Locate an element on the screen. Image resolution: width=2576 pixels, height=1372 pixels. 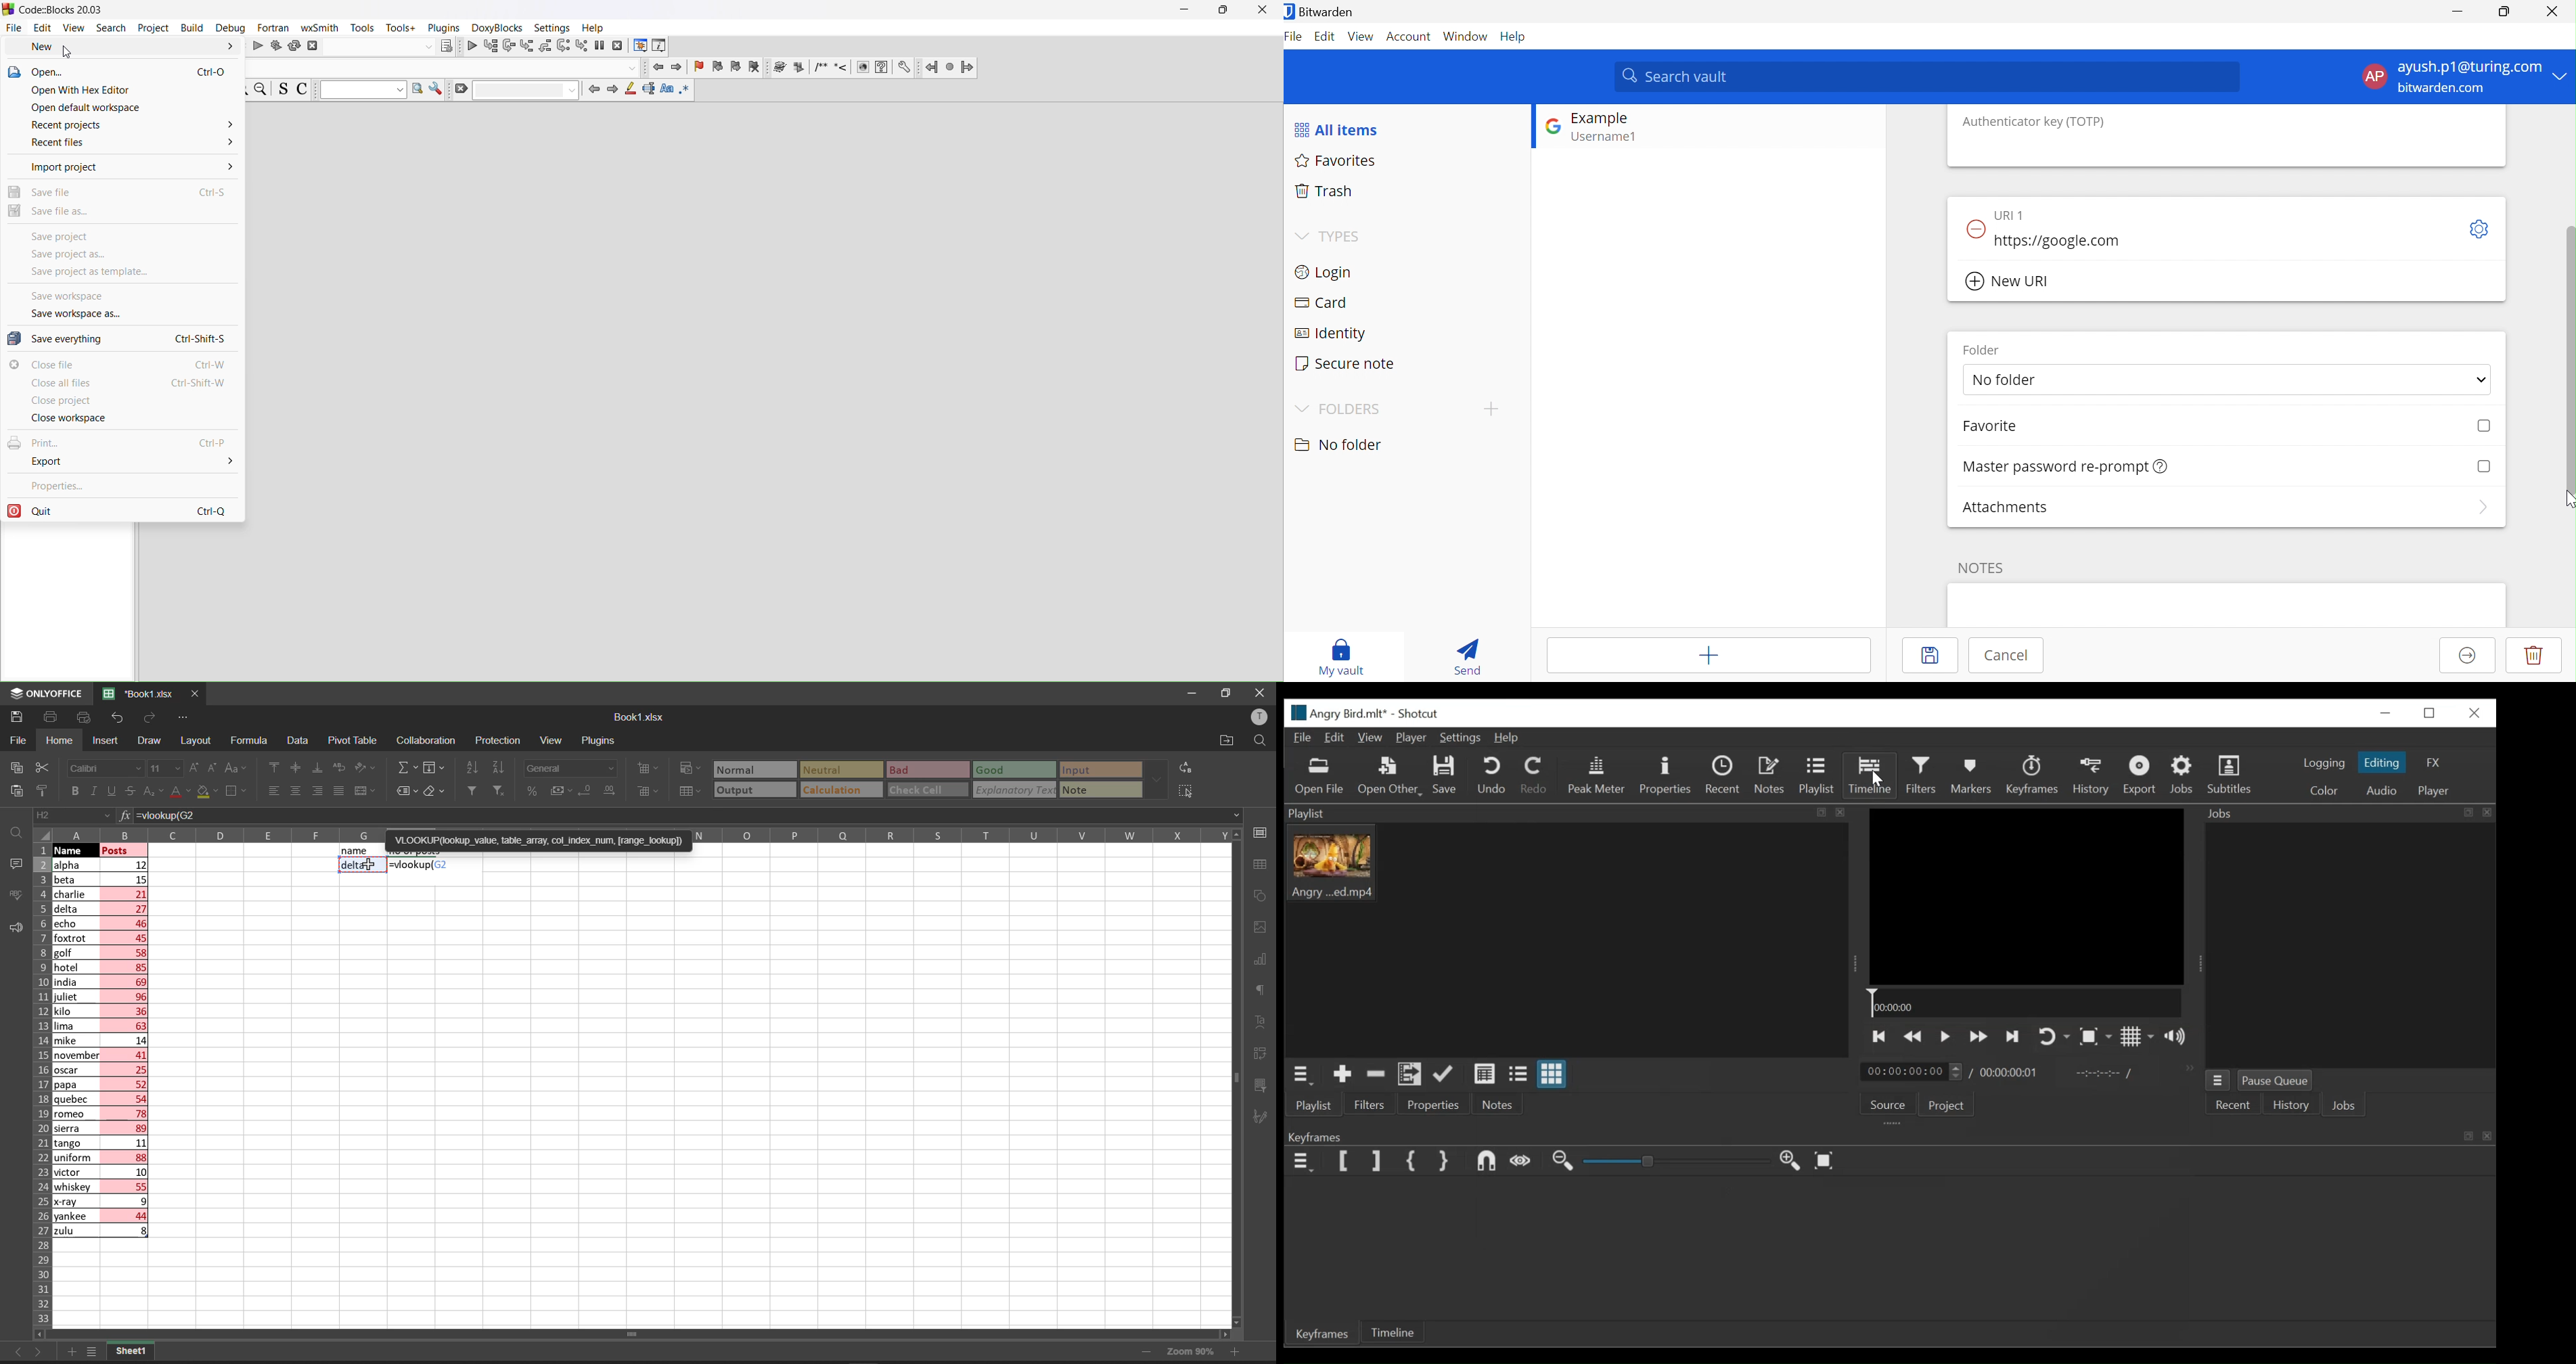
recent files is located at coordinates (123, 142).